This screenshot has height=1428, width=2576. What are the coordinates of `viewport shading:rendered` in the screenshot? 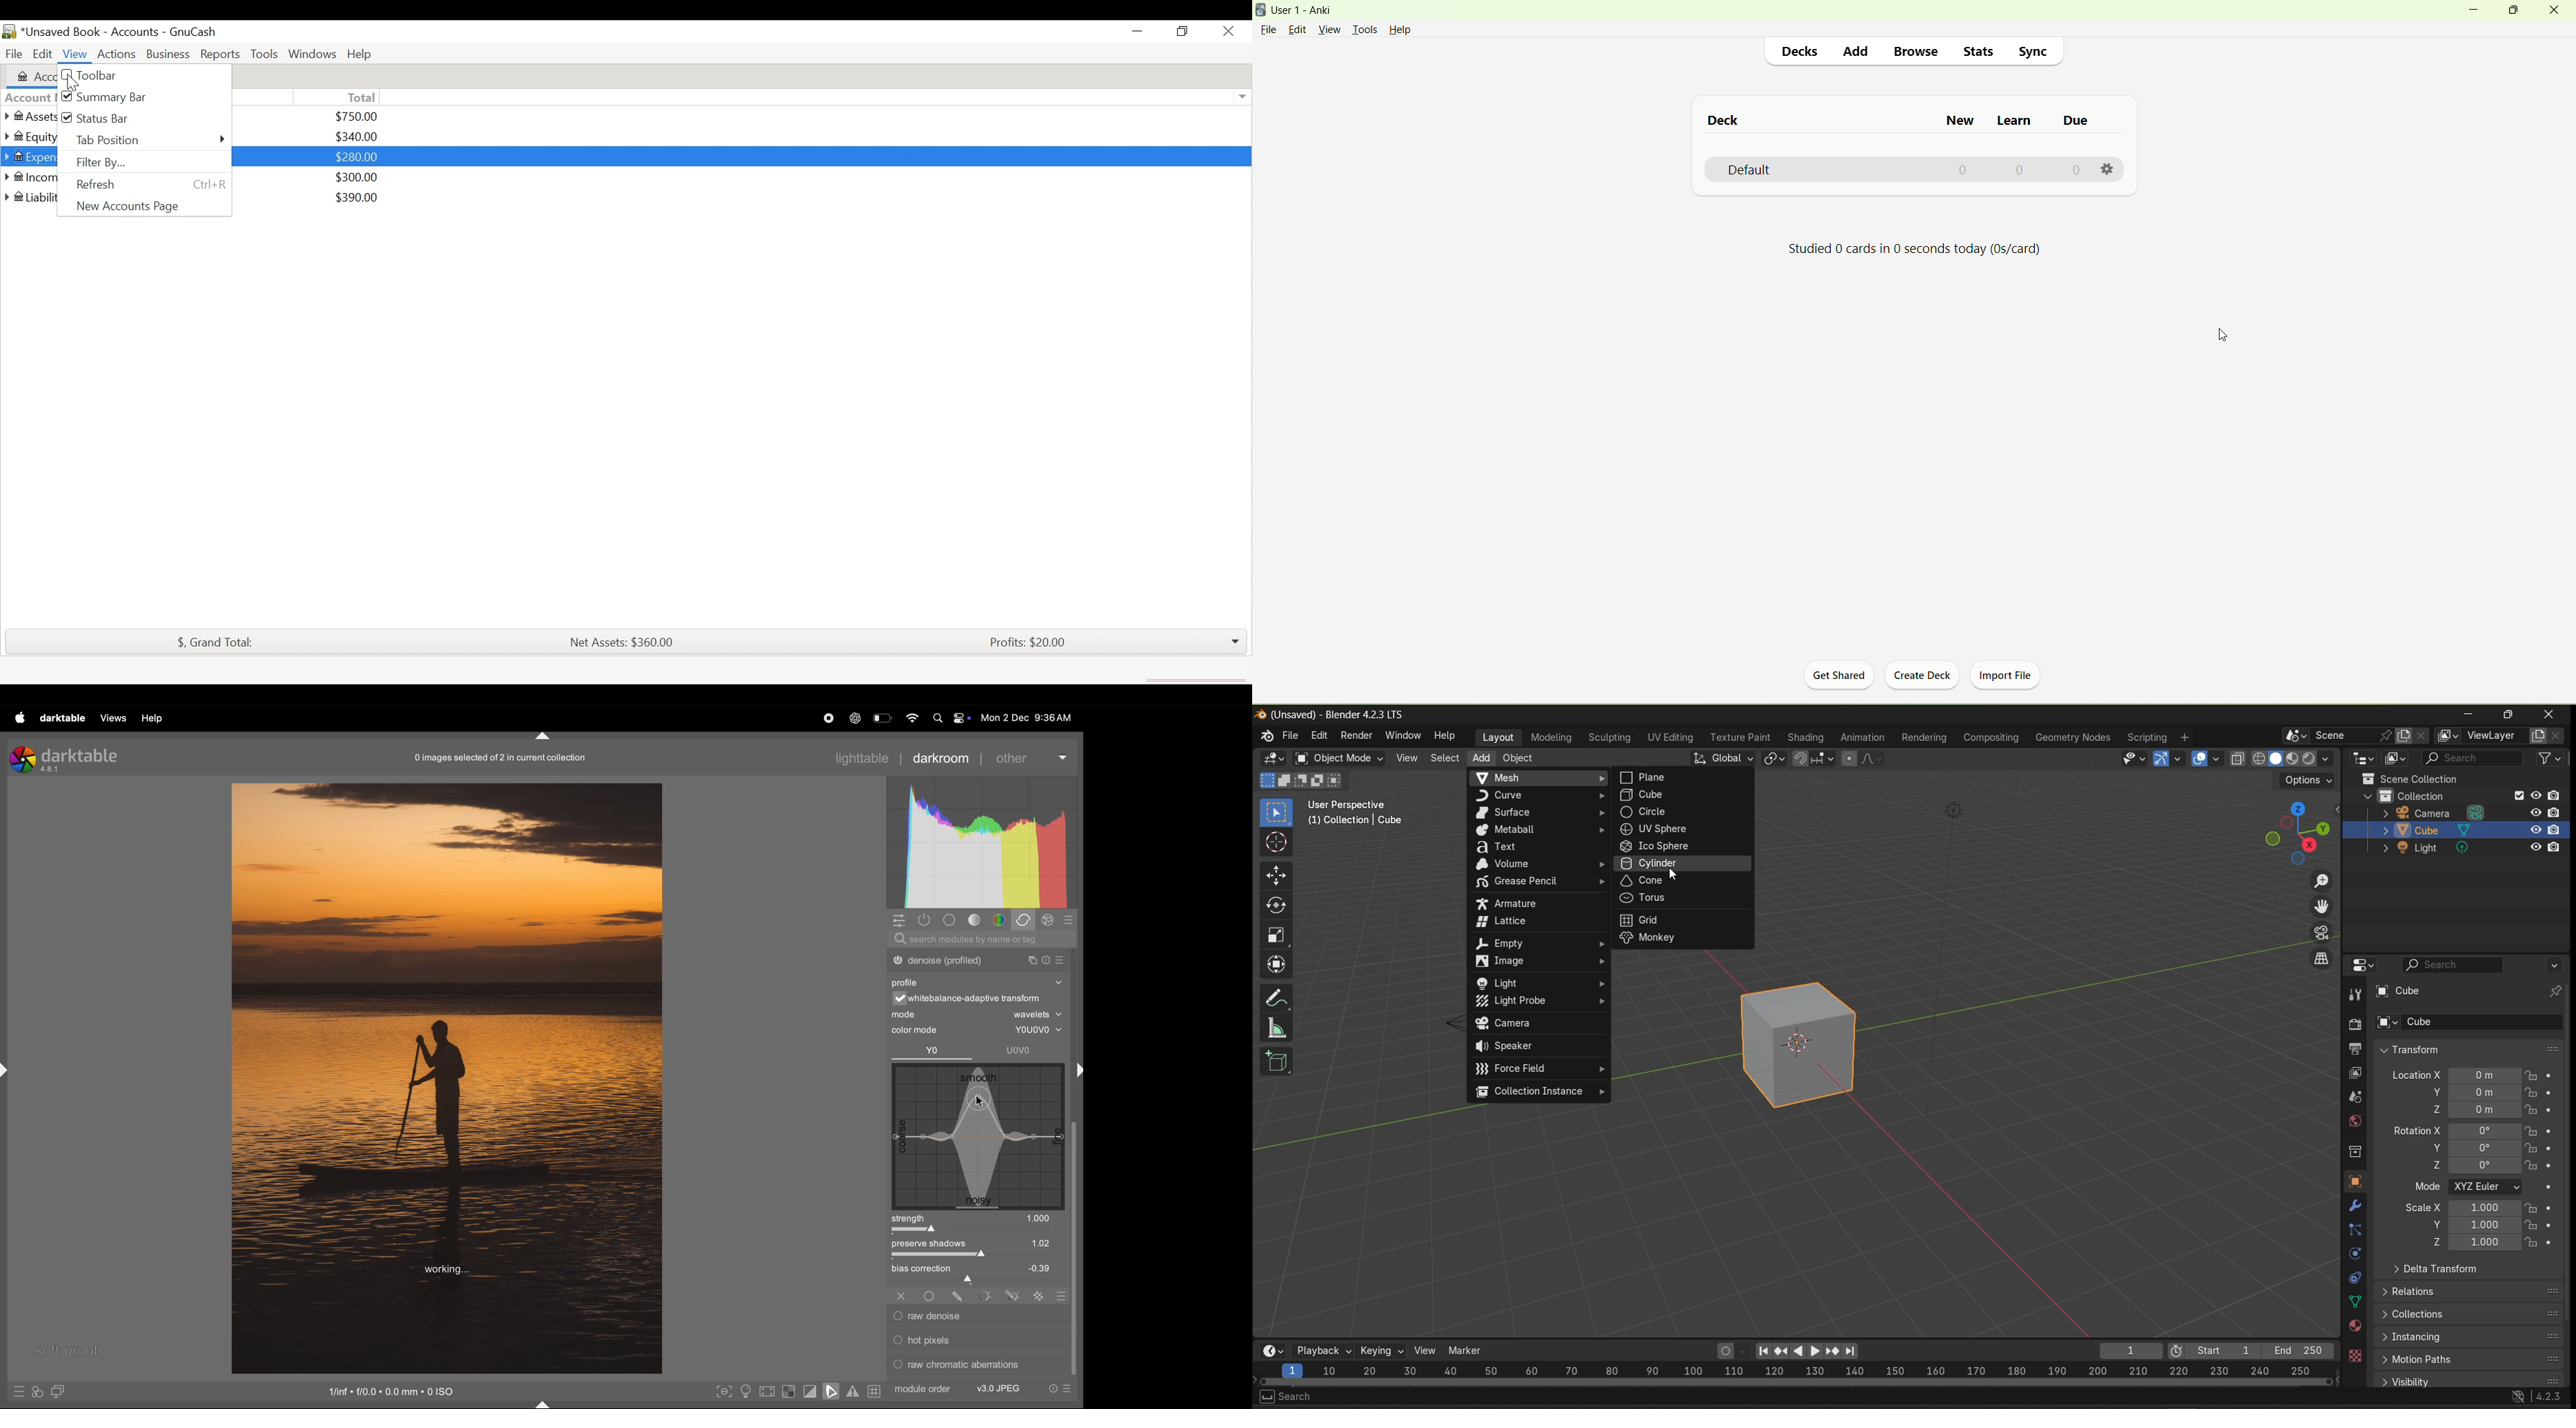 It's located at (2308, 757).